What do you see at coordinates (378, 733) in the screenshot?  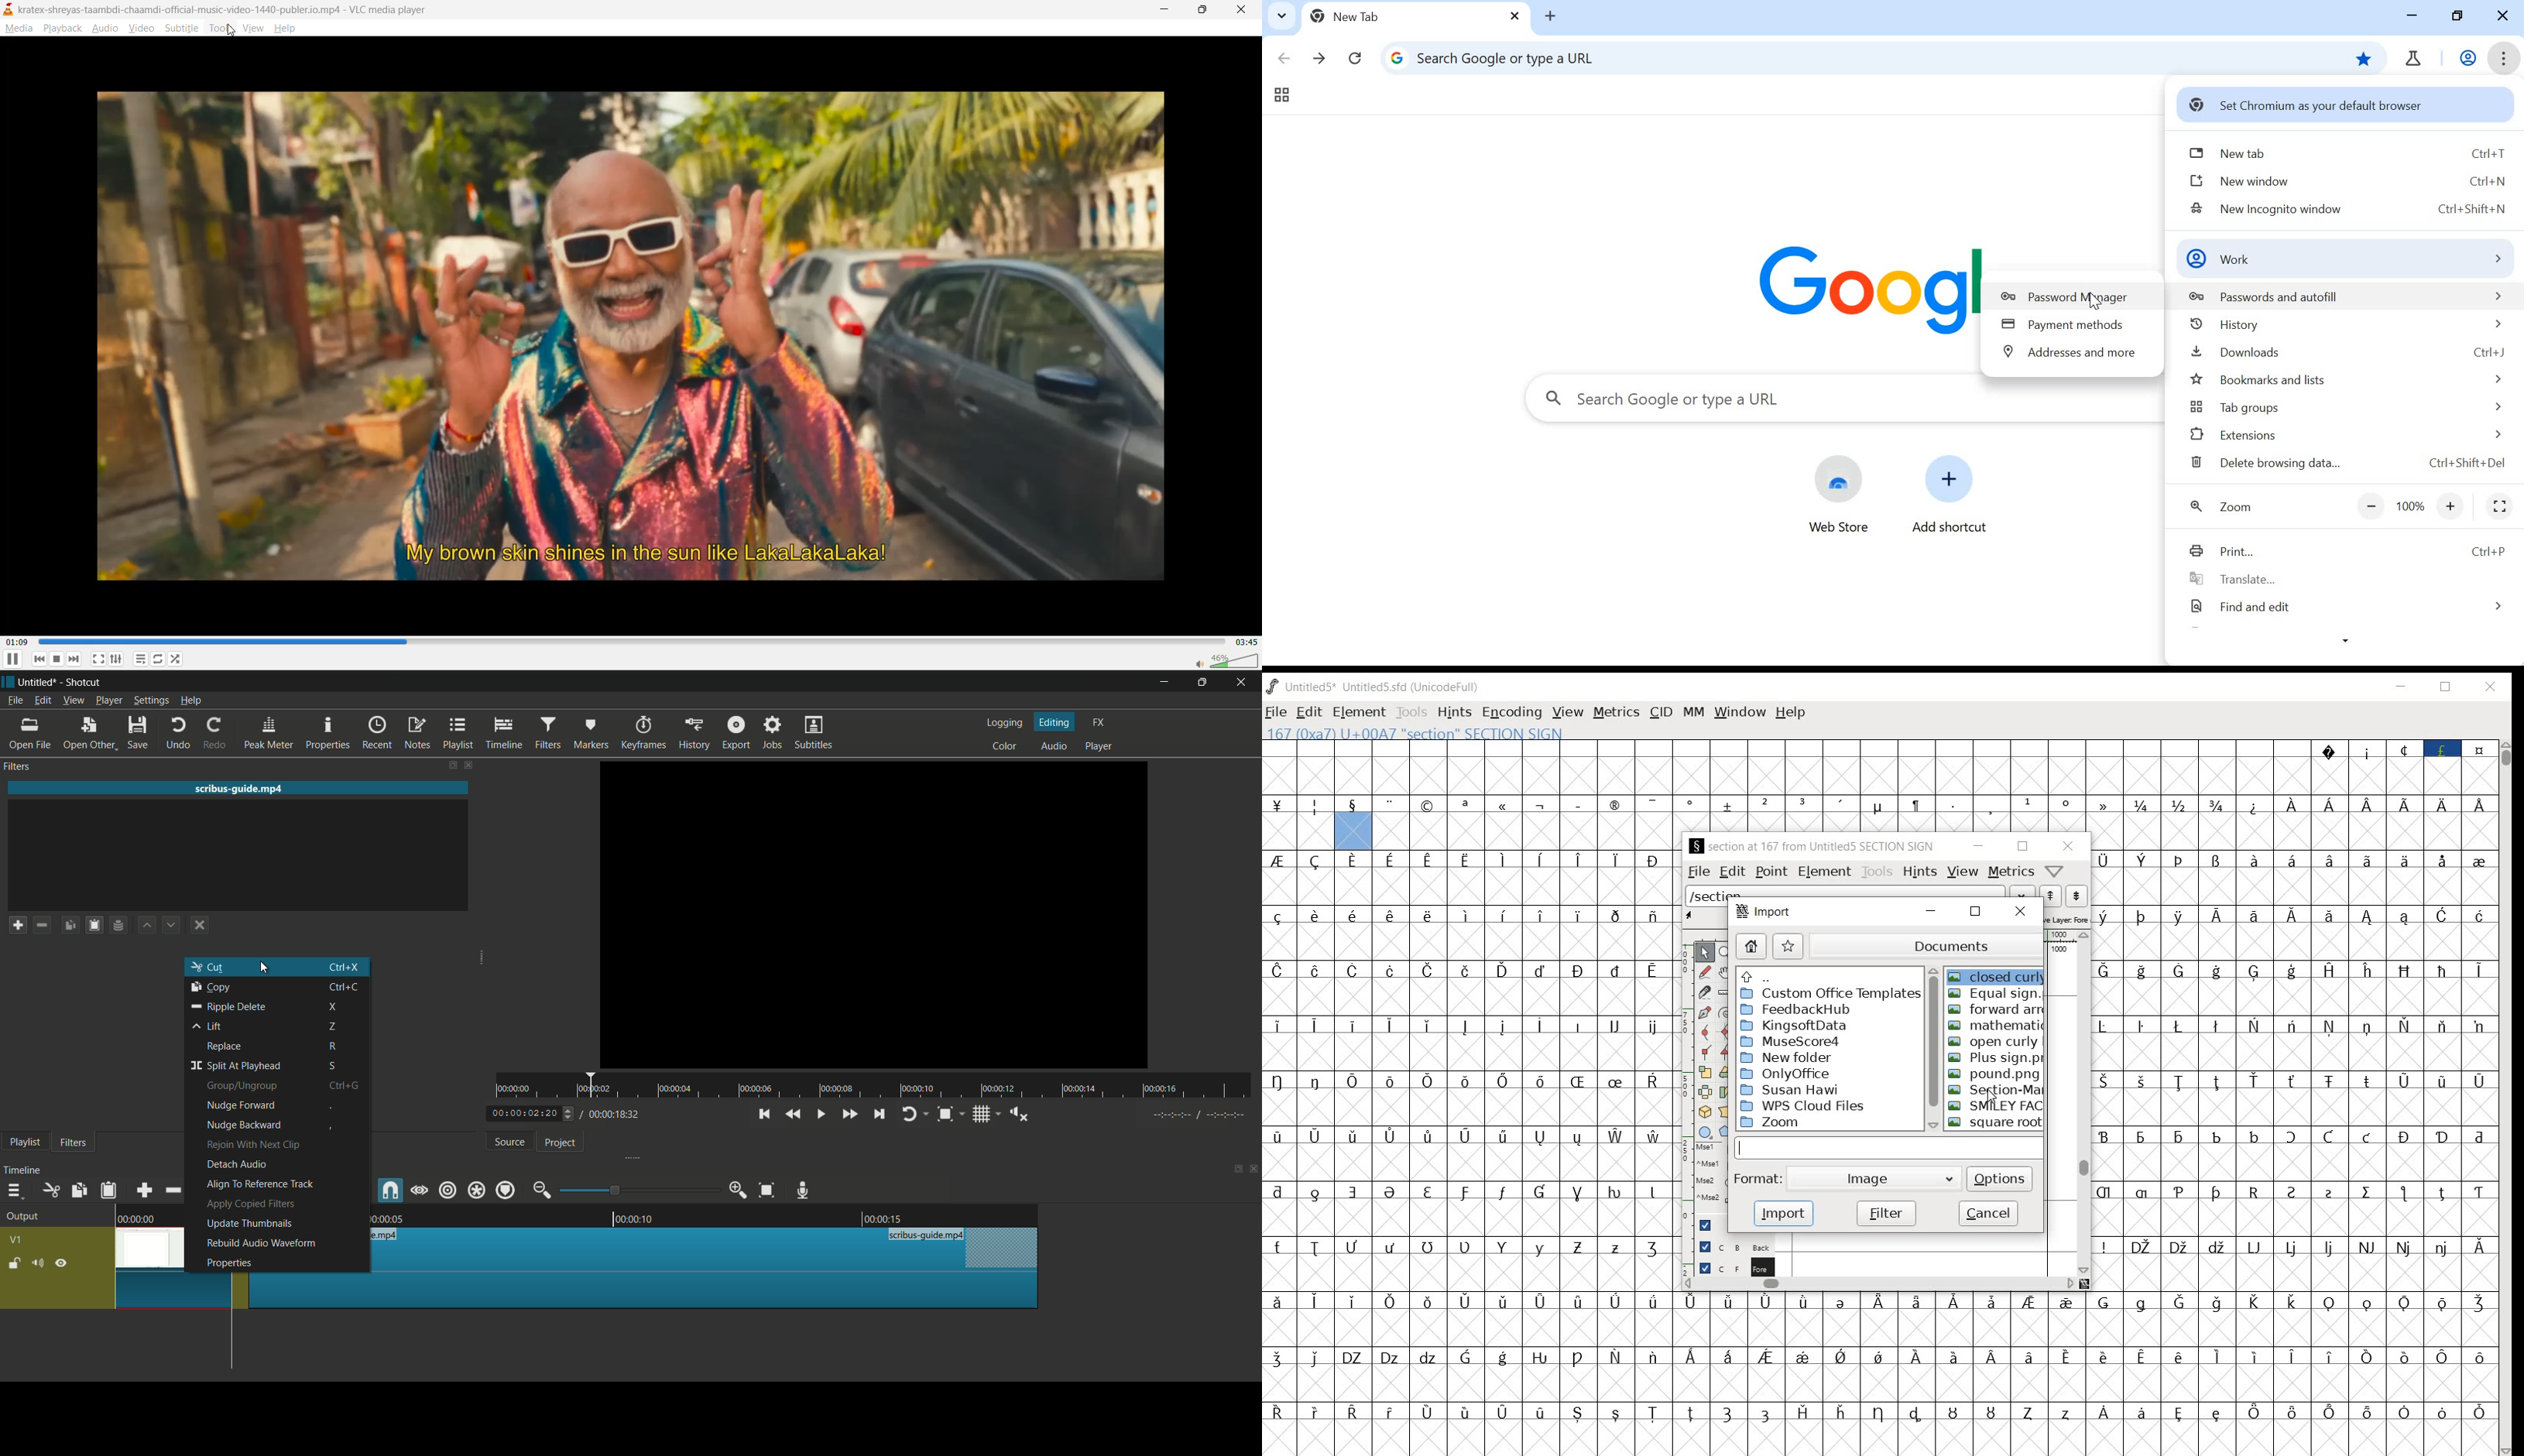 I see `recent` at bounding box center [378, 733].